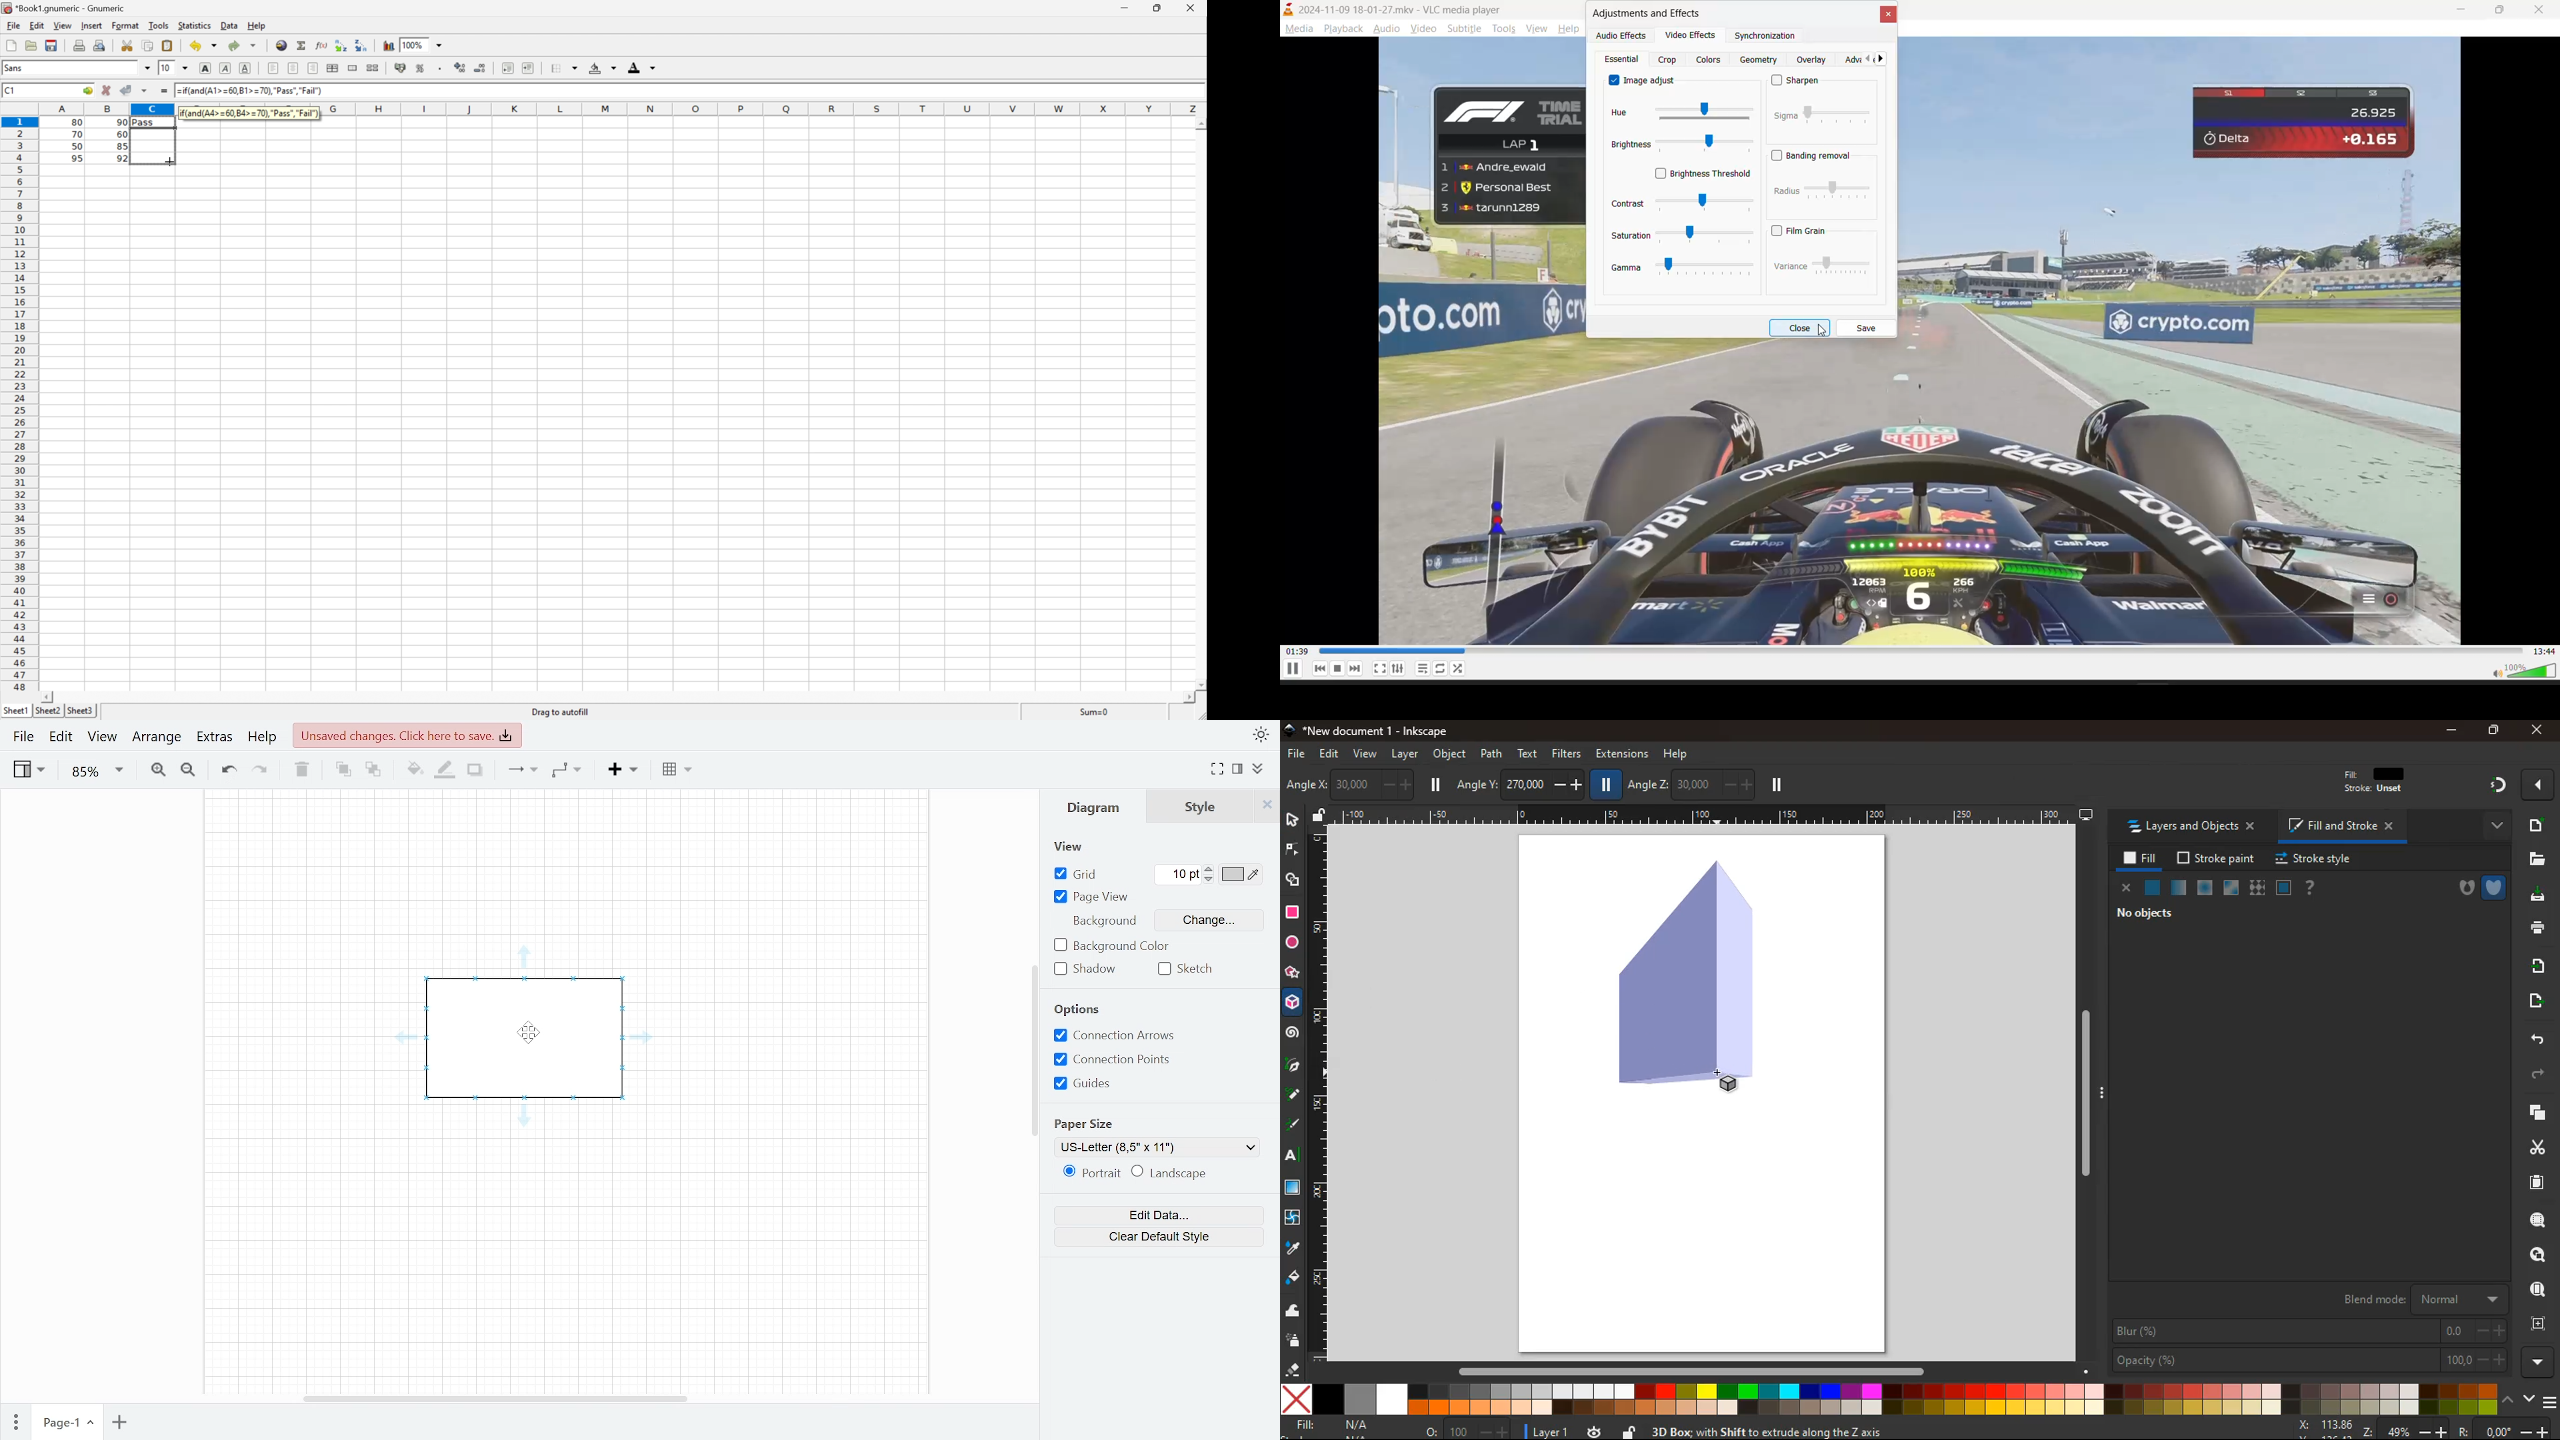 Image resolution: width=2576 pixels, height=1456 pixels. What do you see at coordinates (2534, 895) in the screenshot?
I see `dowload` at bounding box center [2534, 895].